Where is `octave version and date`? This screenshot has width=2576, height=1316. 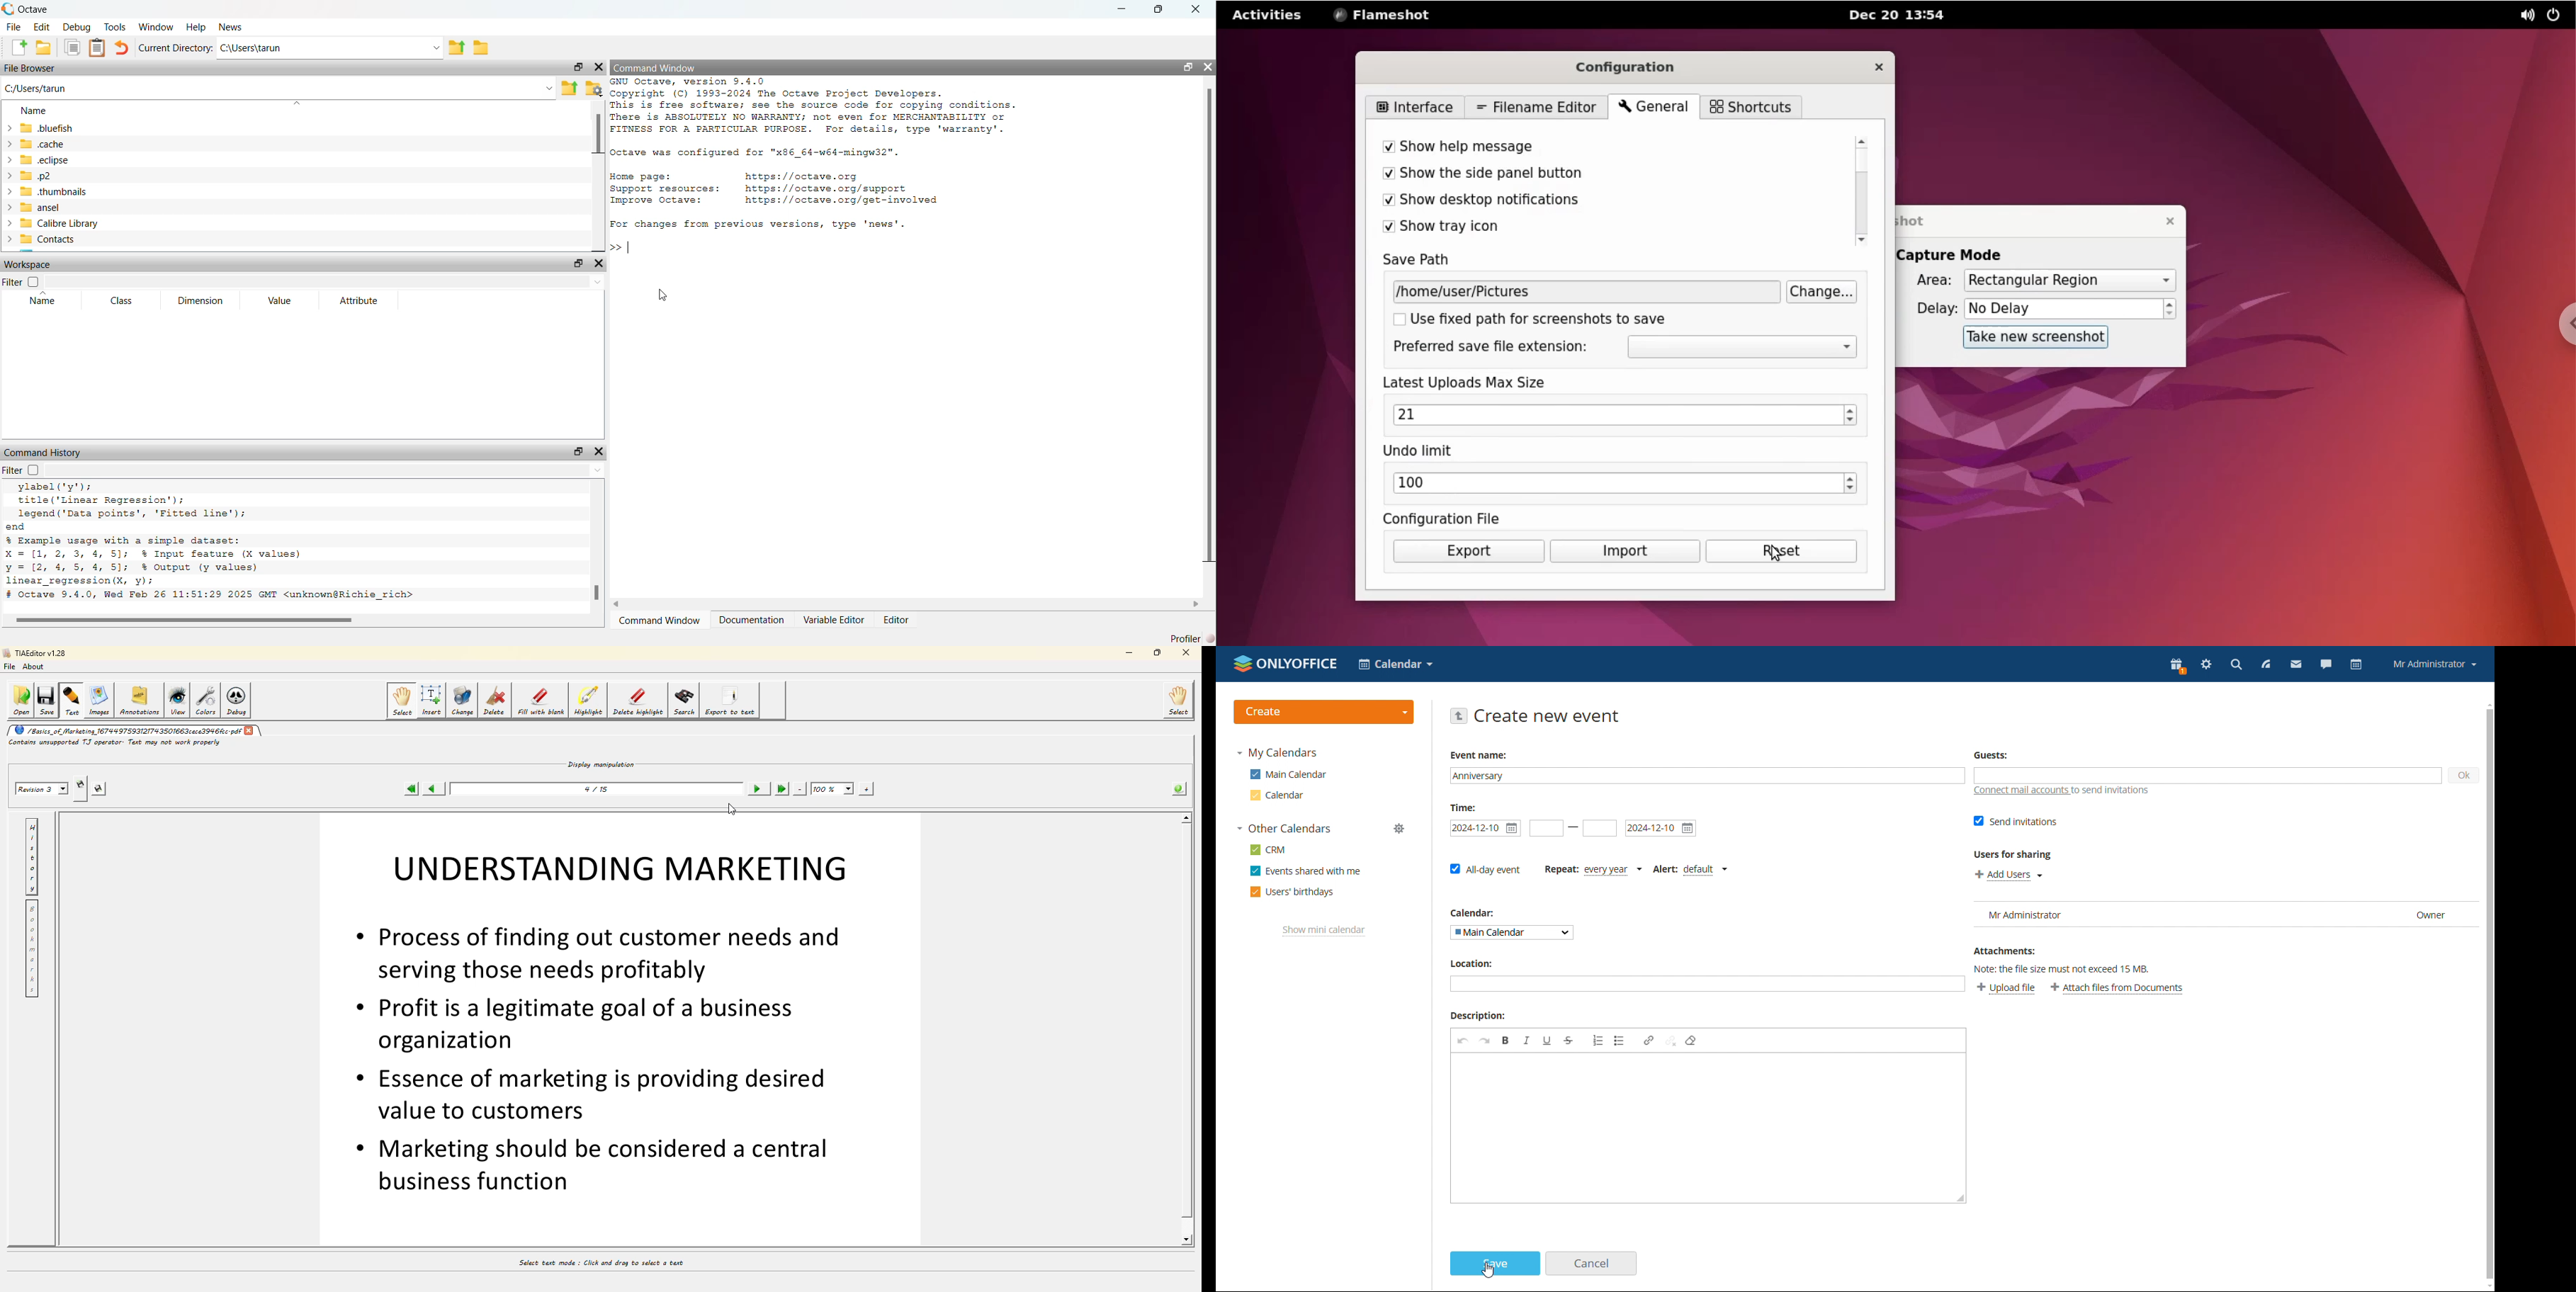
octave version and date is located at coordinates (210, 595).